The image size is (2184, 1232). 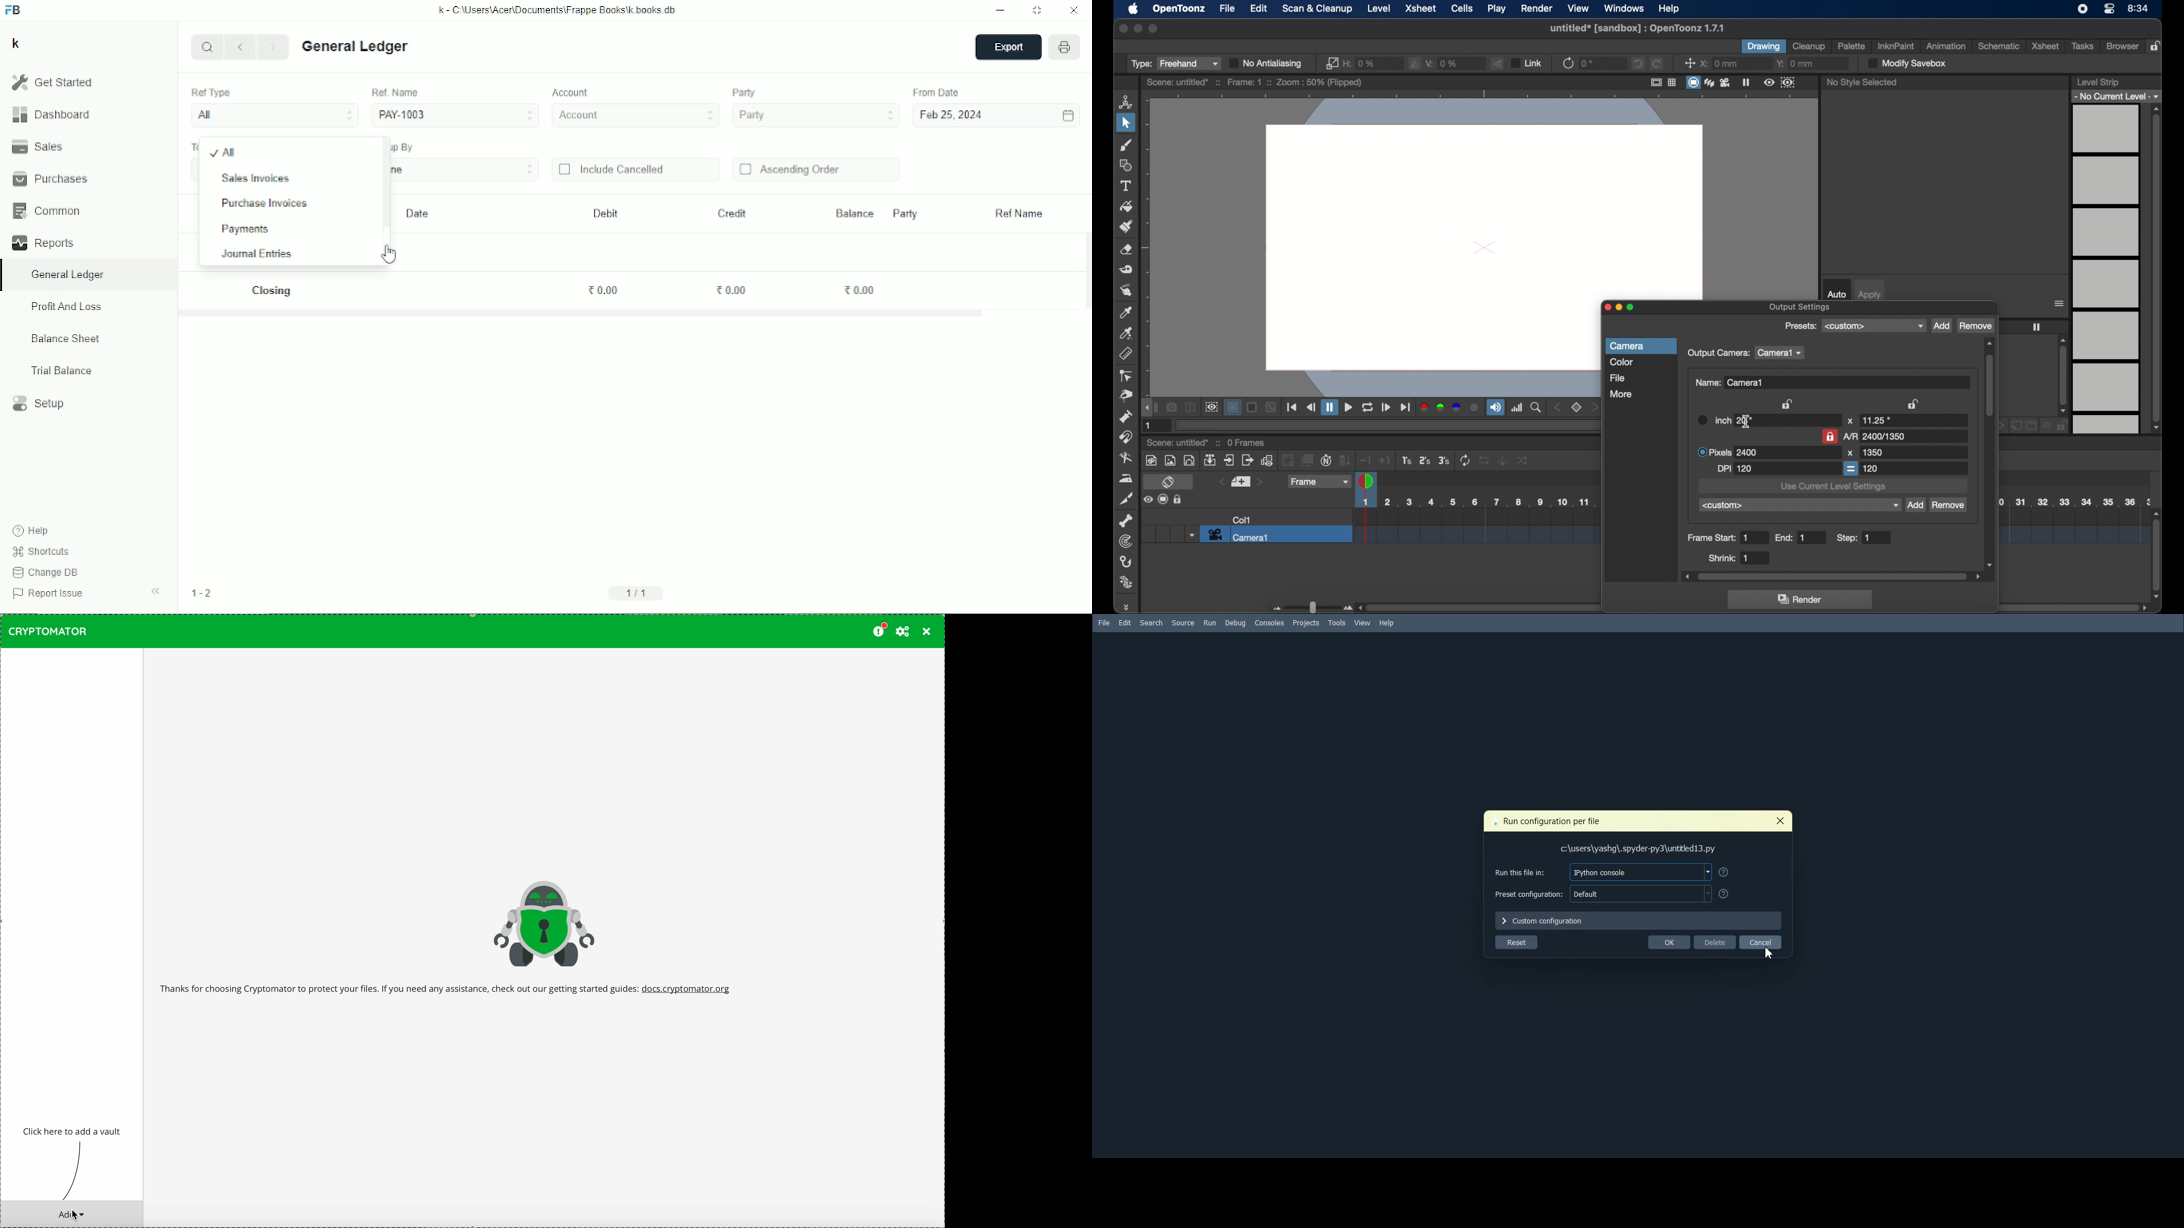 What do you see at coordinates (572, 93) in the screenshot?
I see `Account` at bounding box center [572, 93].